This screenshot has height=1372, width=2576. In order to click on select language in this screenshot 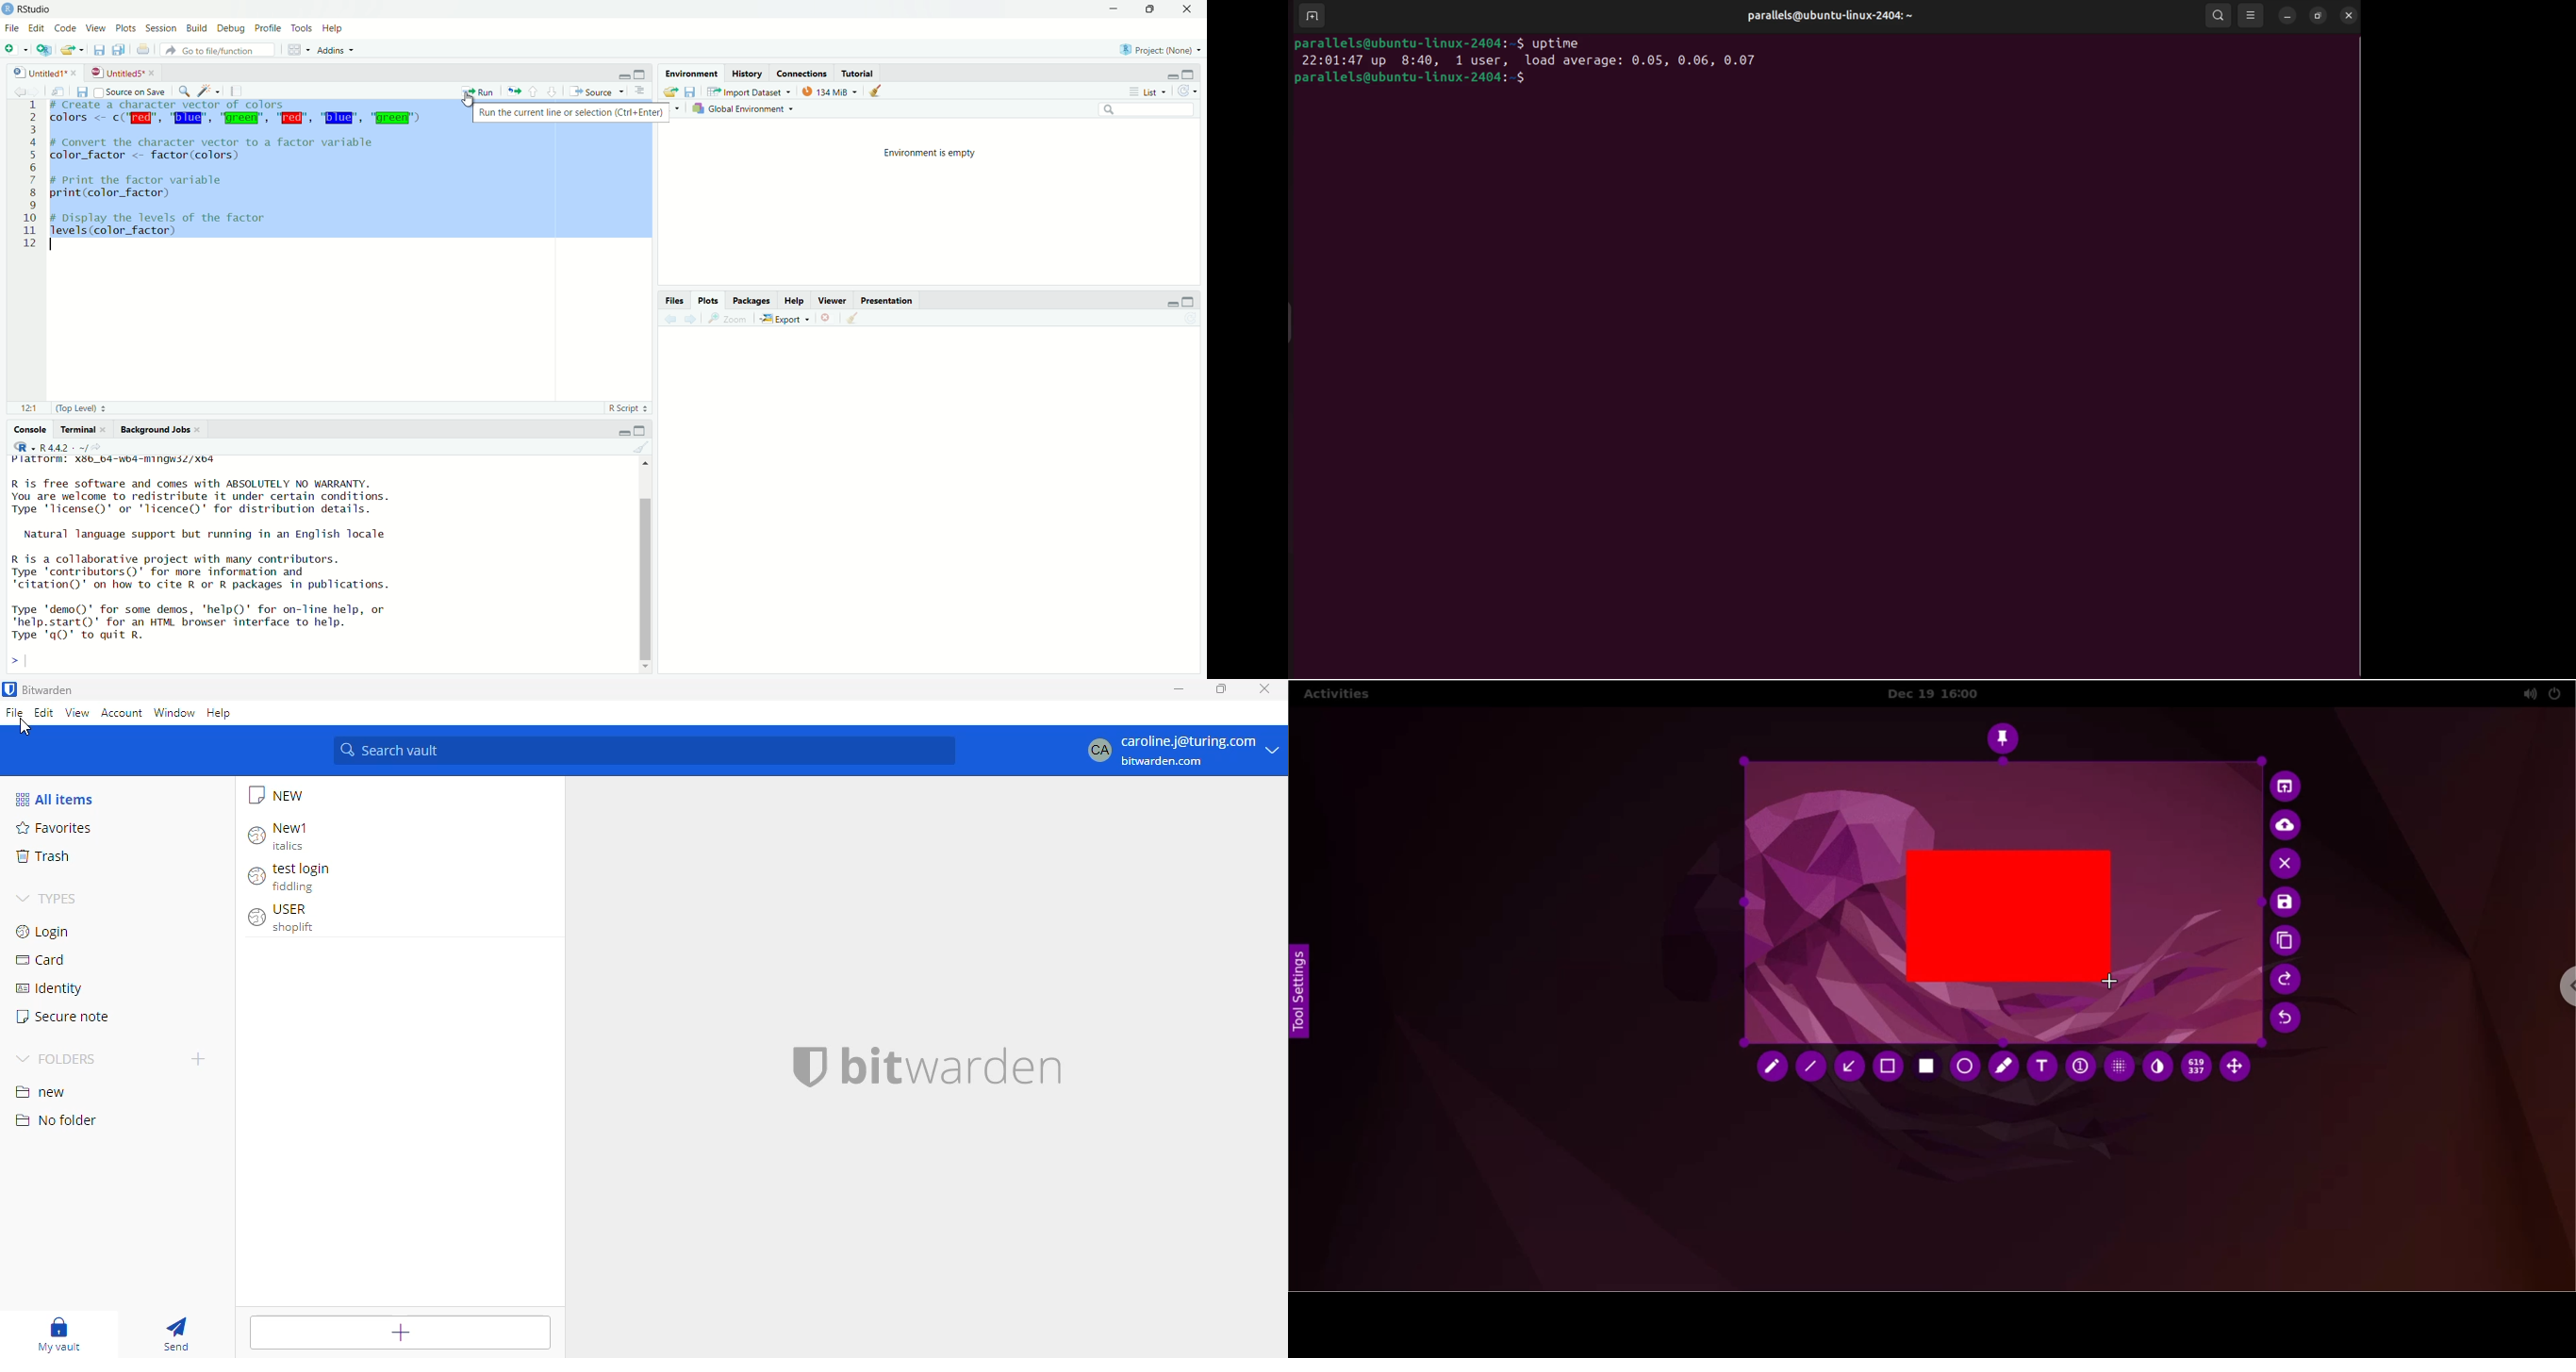, I will do `click(678, 109)`.